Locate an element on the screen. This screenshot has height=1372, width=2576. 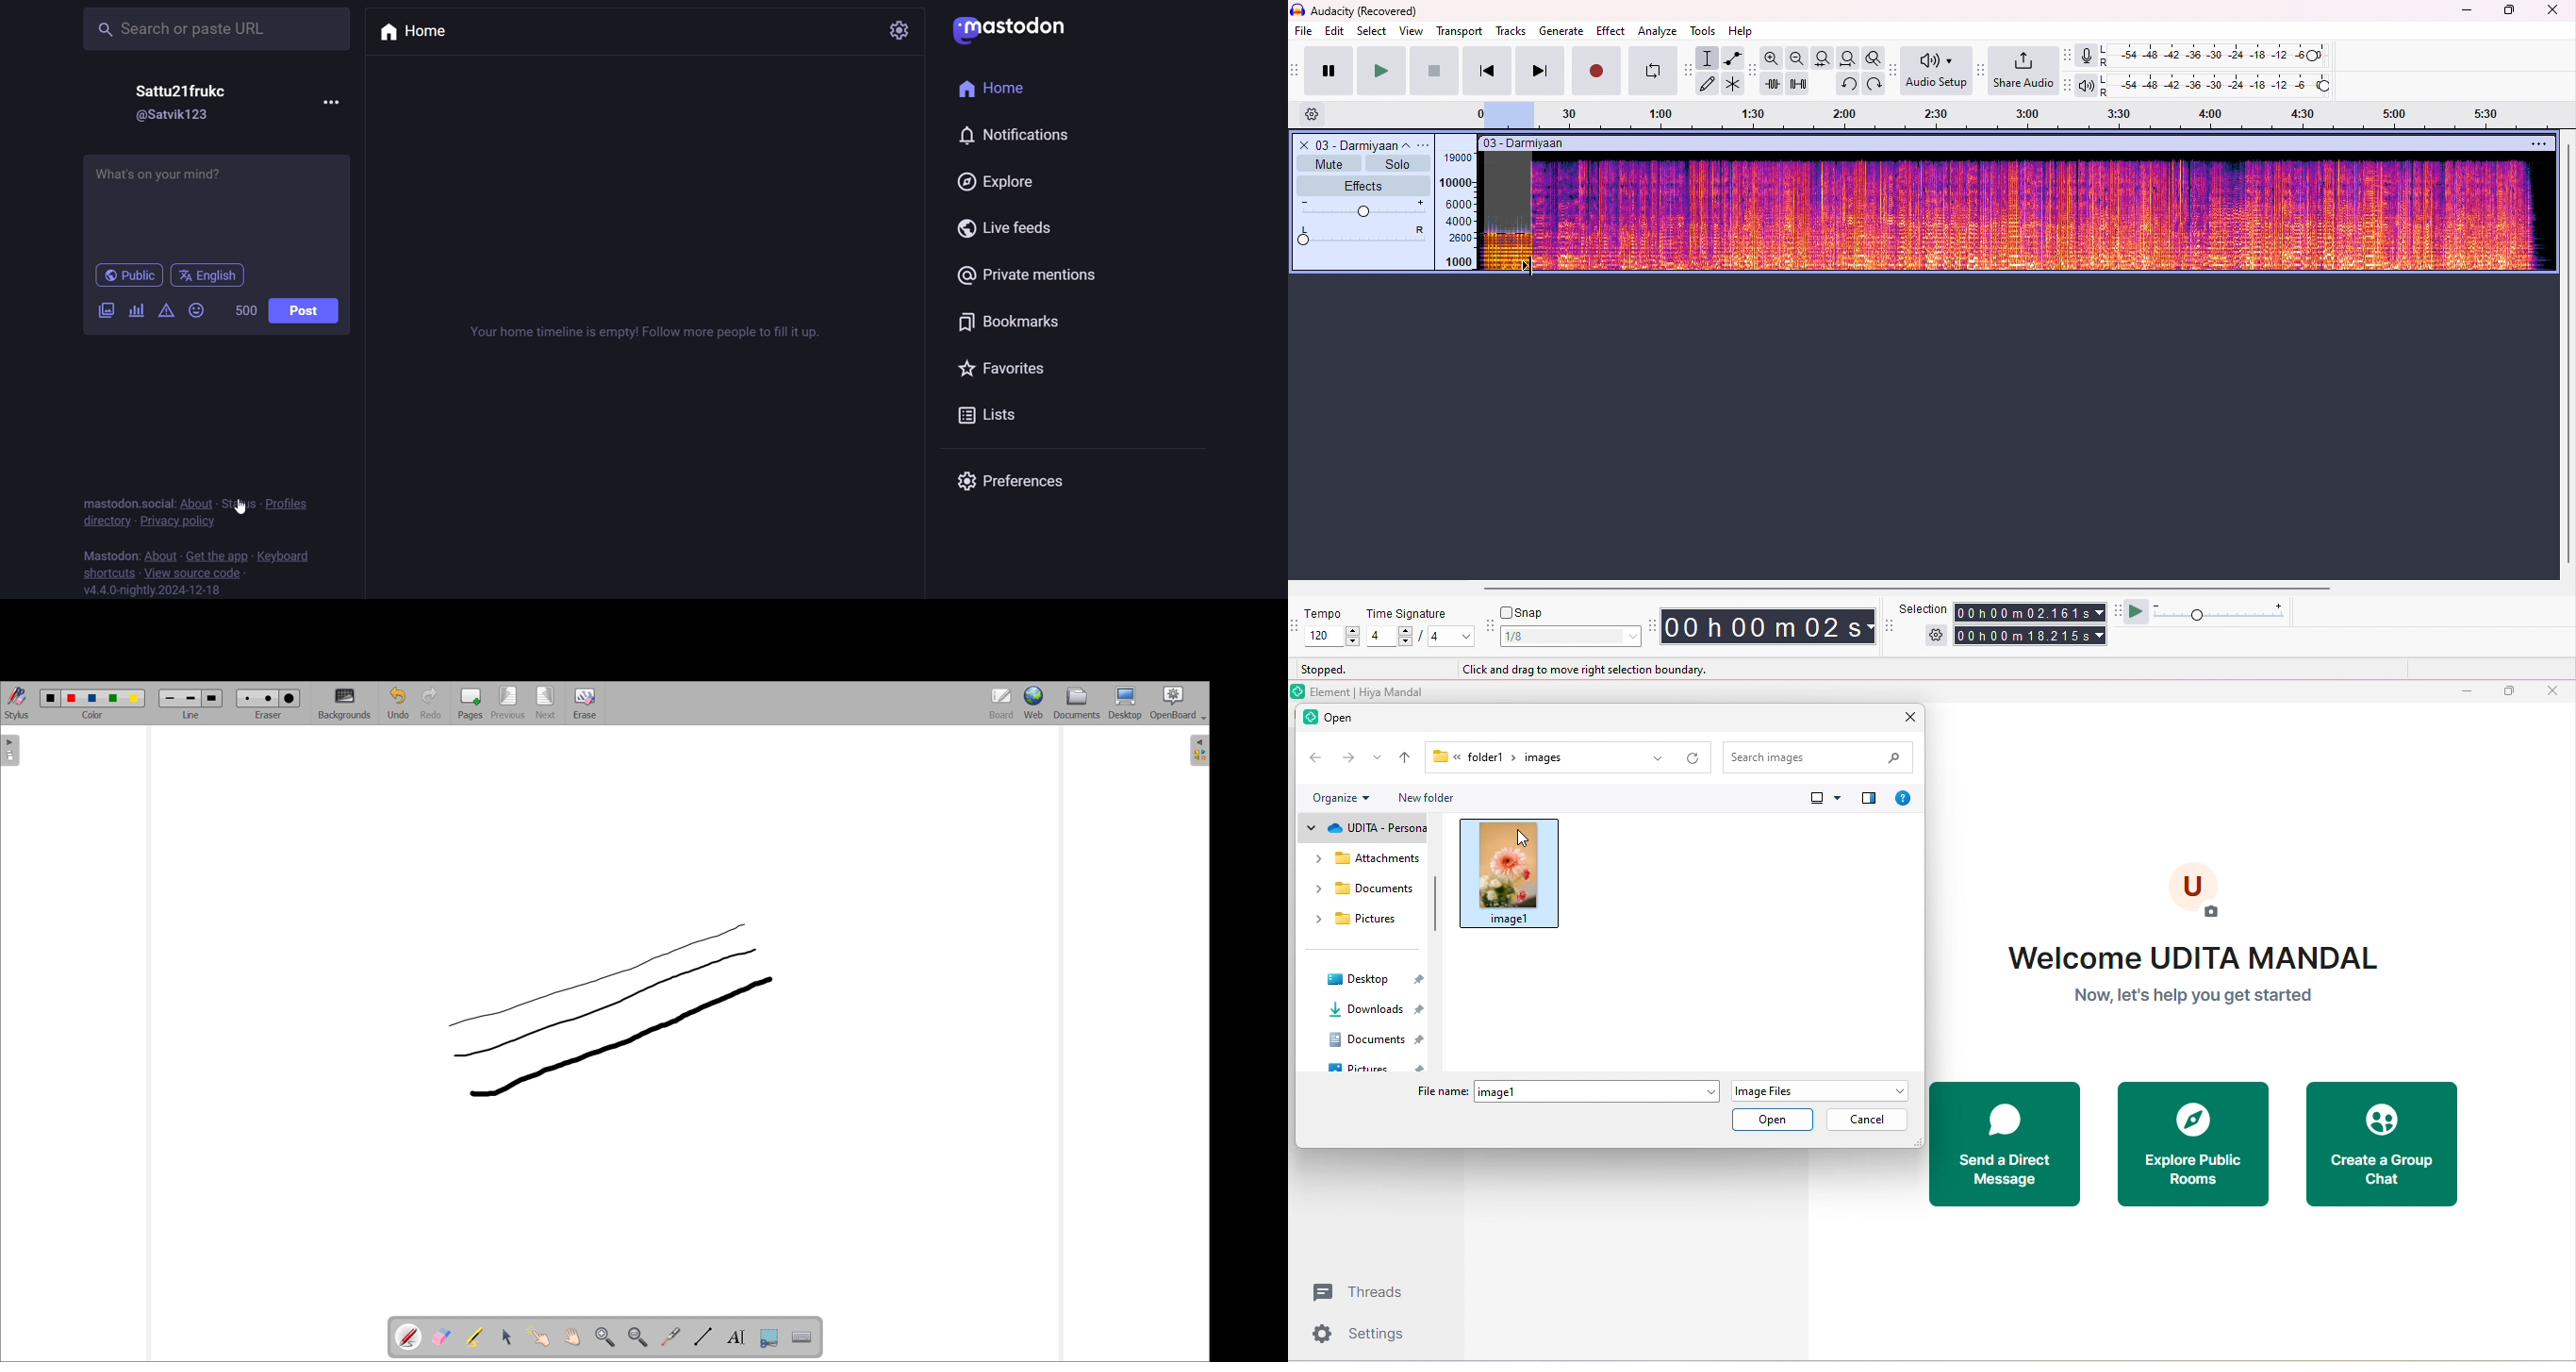
fit selection to width is located at coordinates (1823, 58).